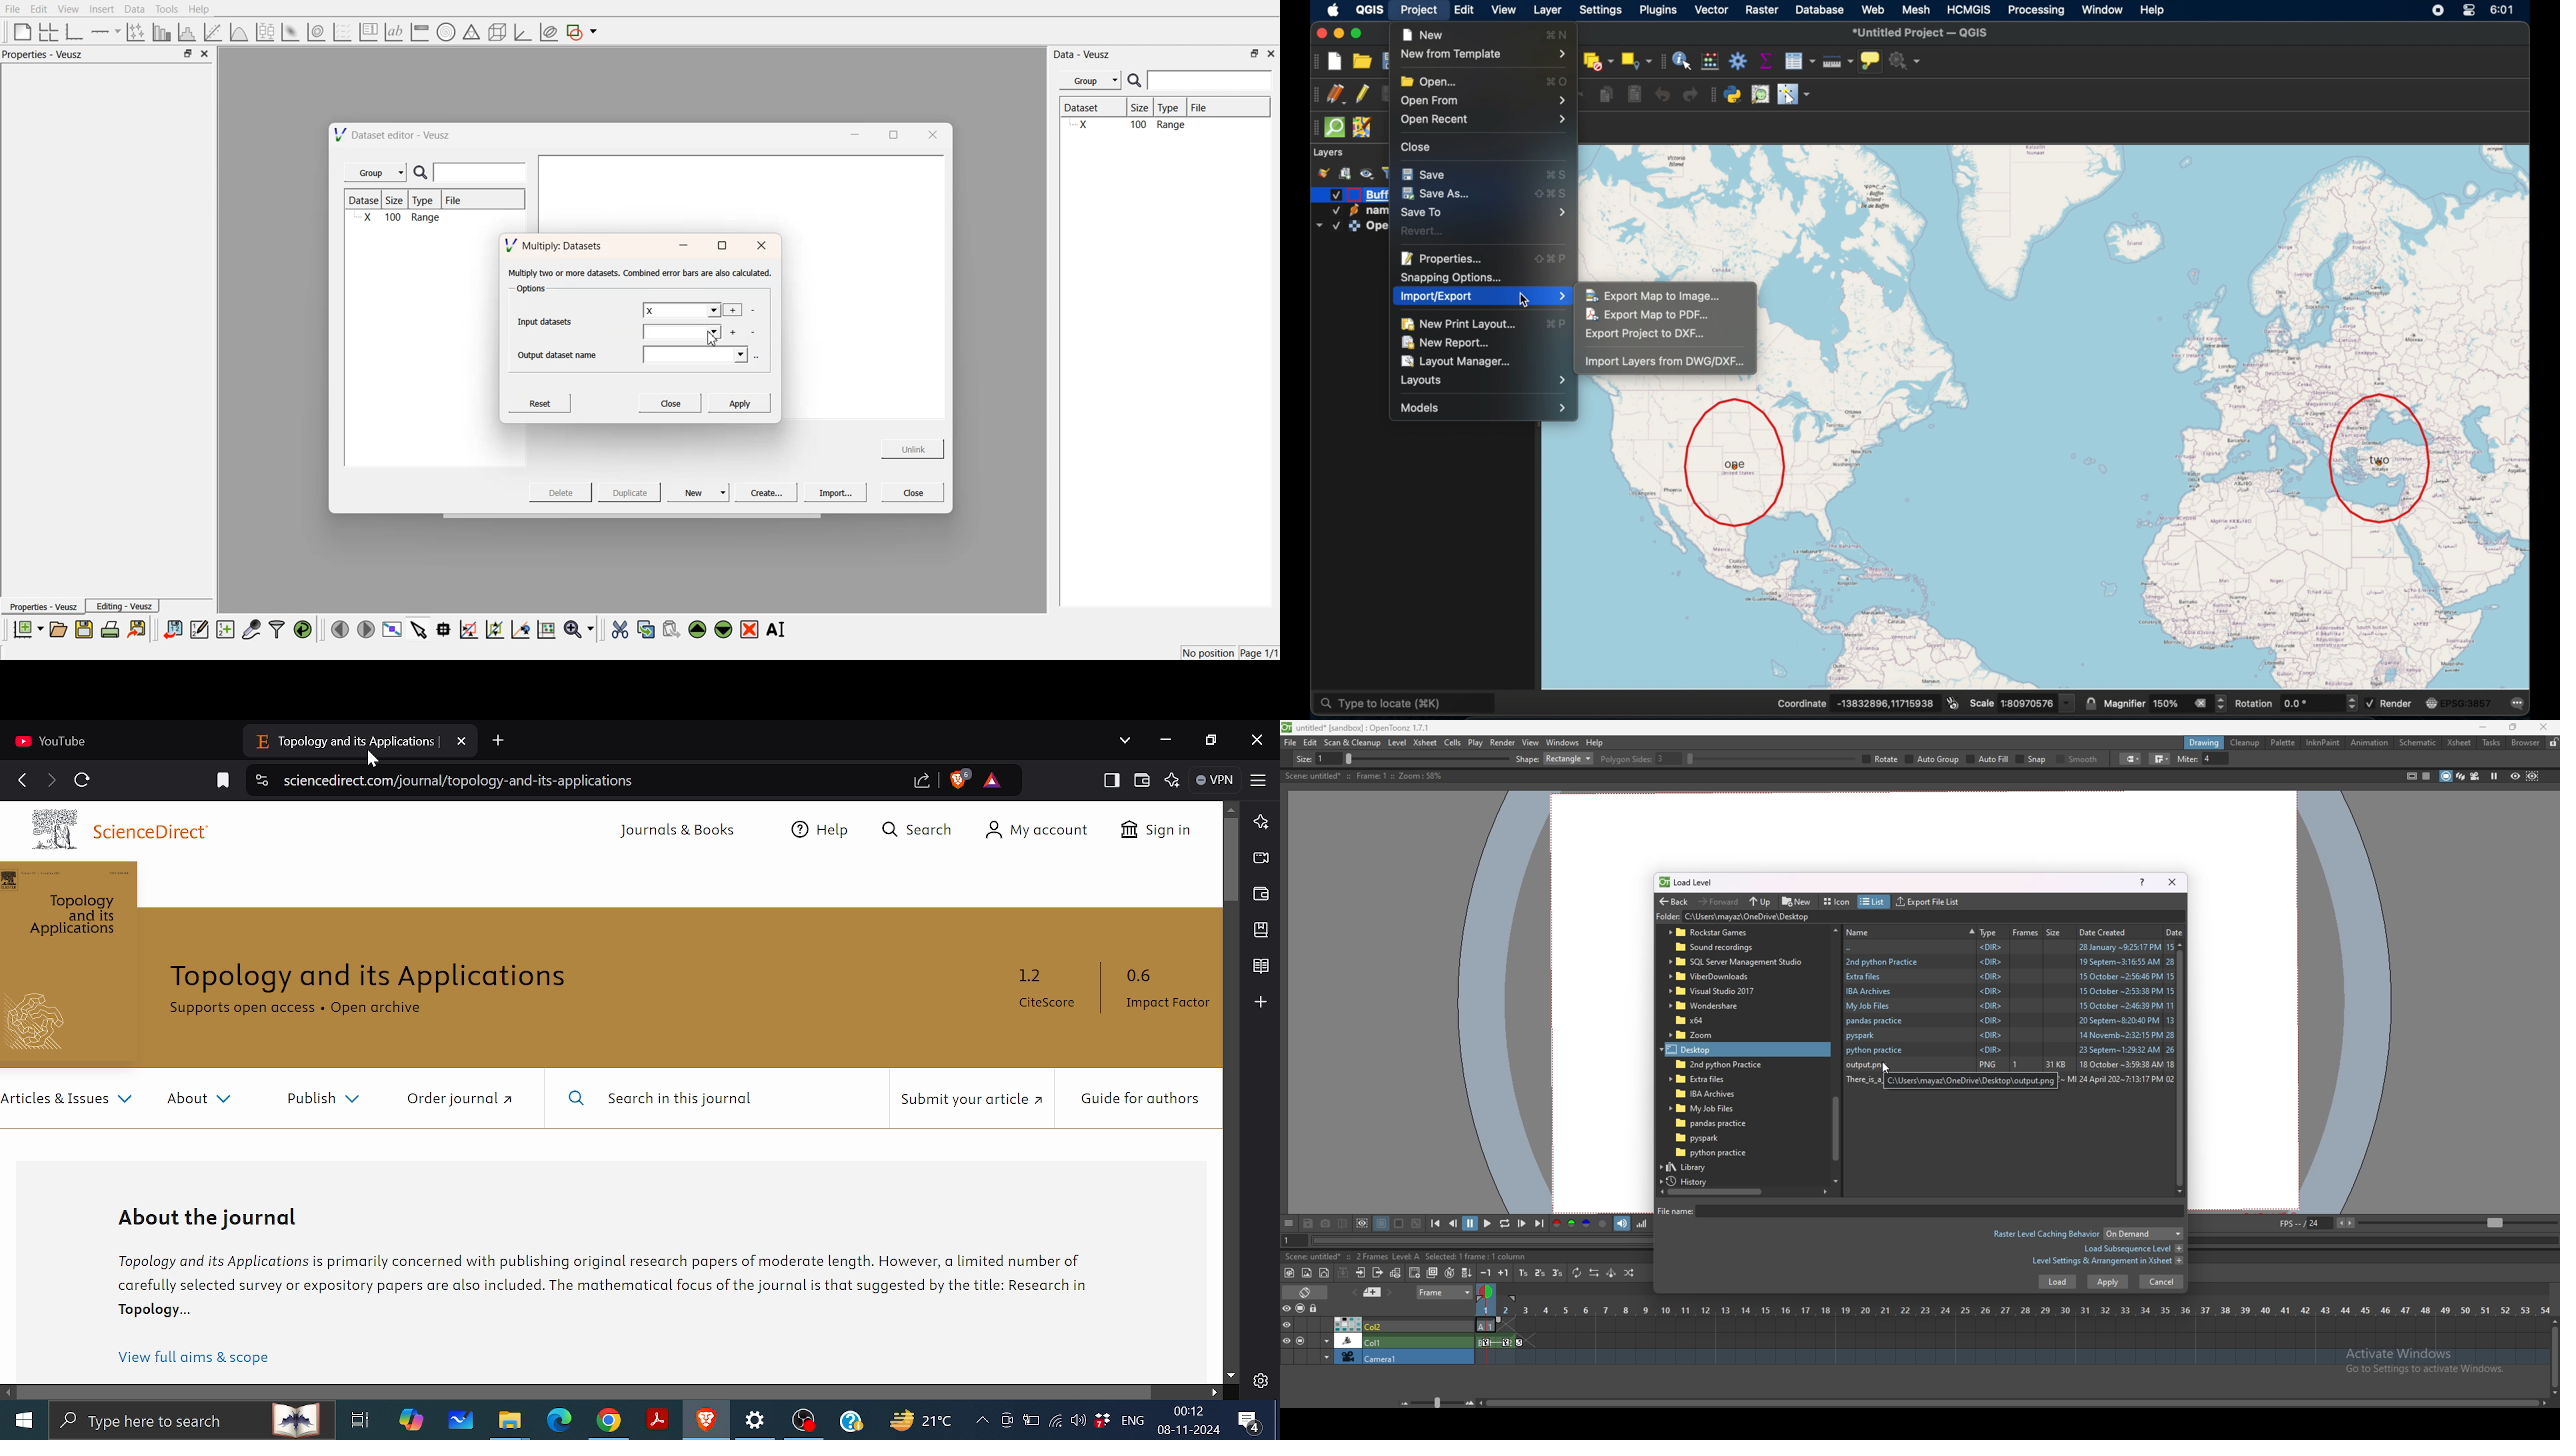 This screenshot has width=2576, height=1456. What do you see at coordinates (1257, 742) in the screenshot?
I see `close` at bounding box center [1257, 742].